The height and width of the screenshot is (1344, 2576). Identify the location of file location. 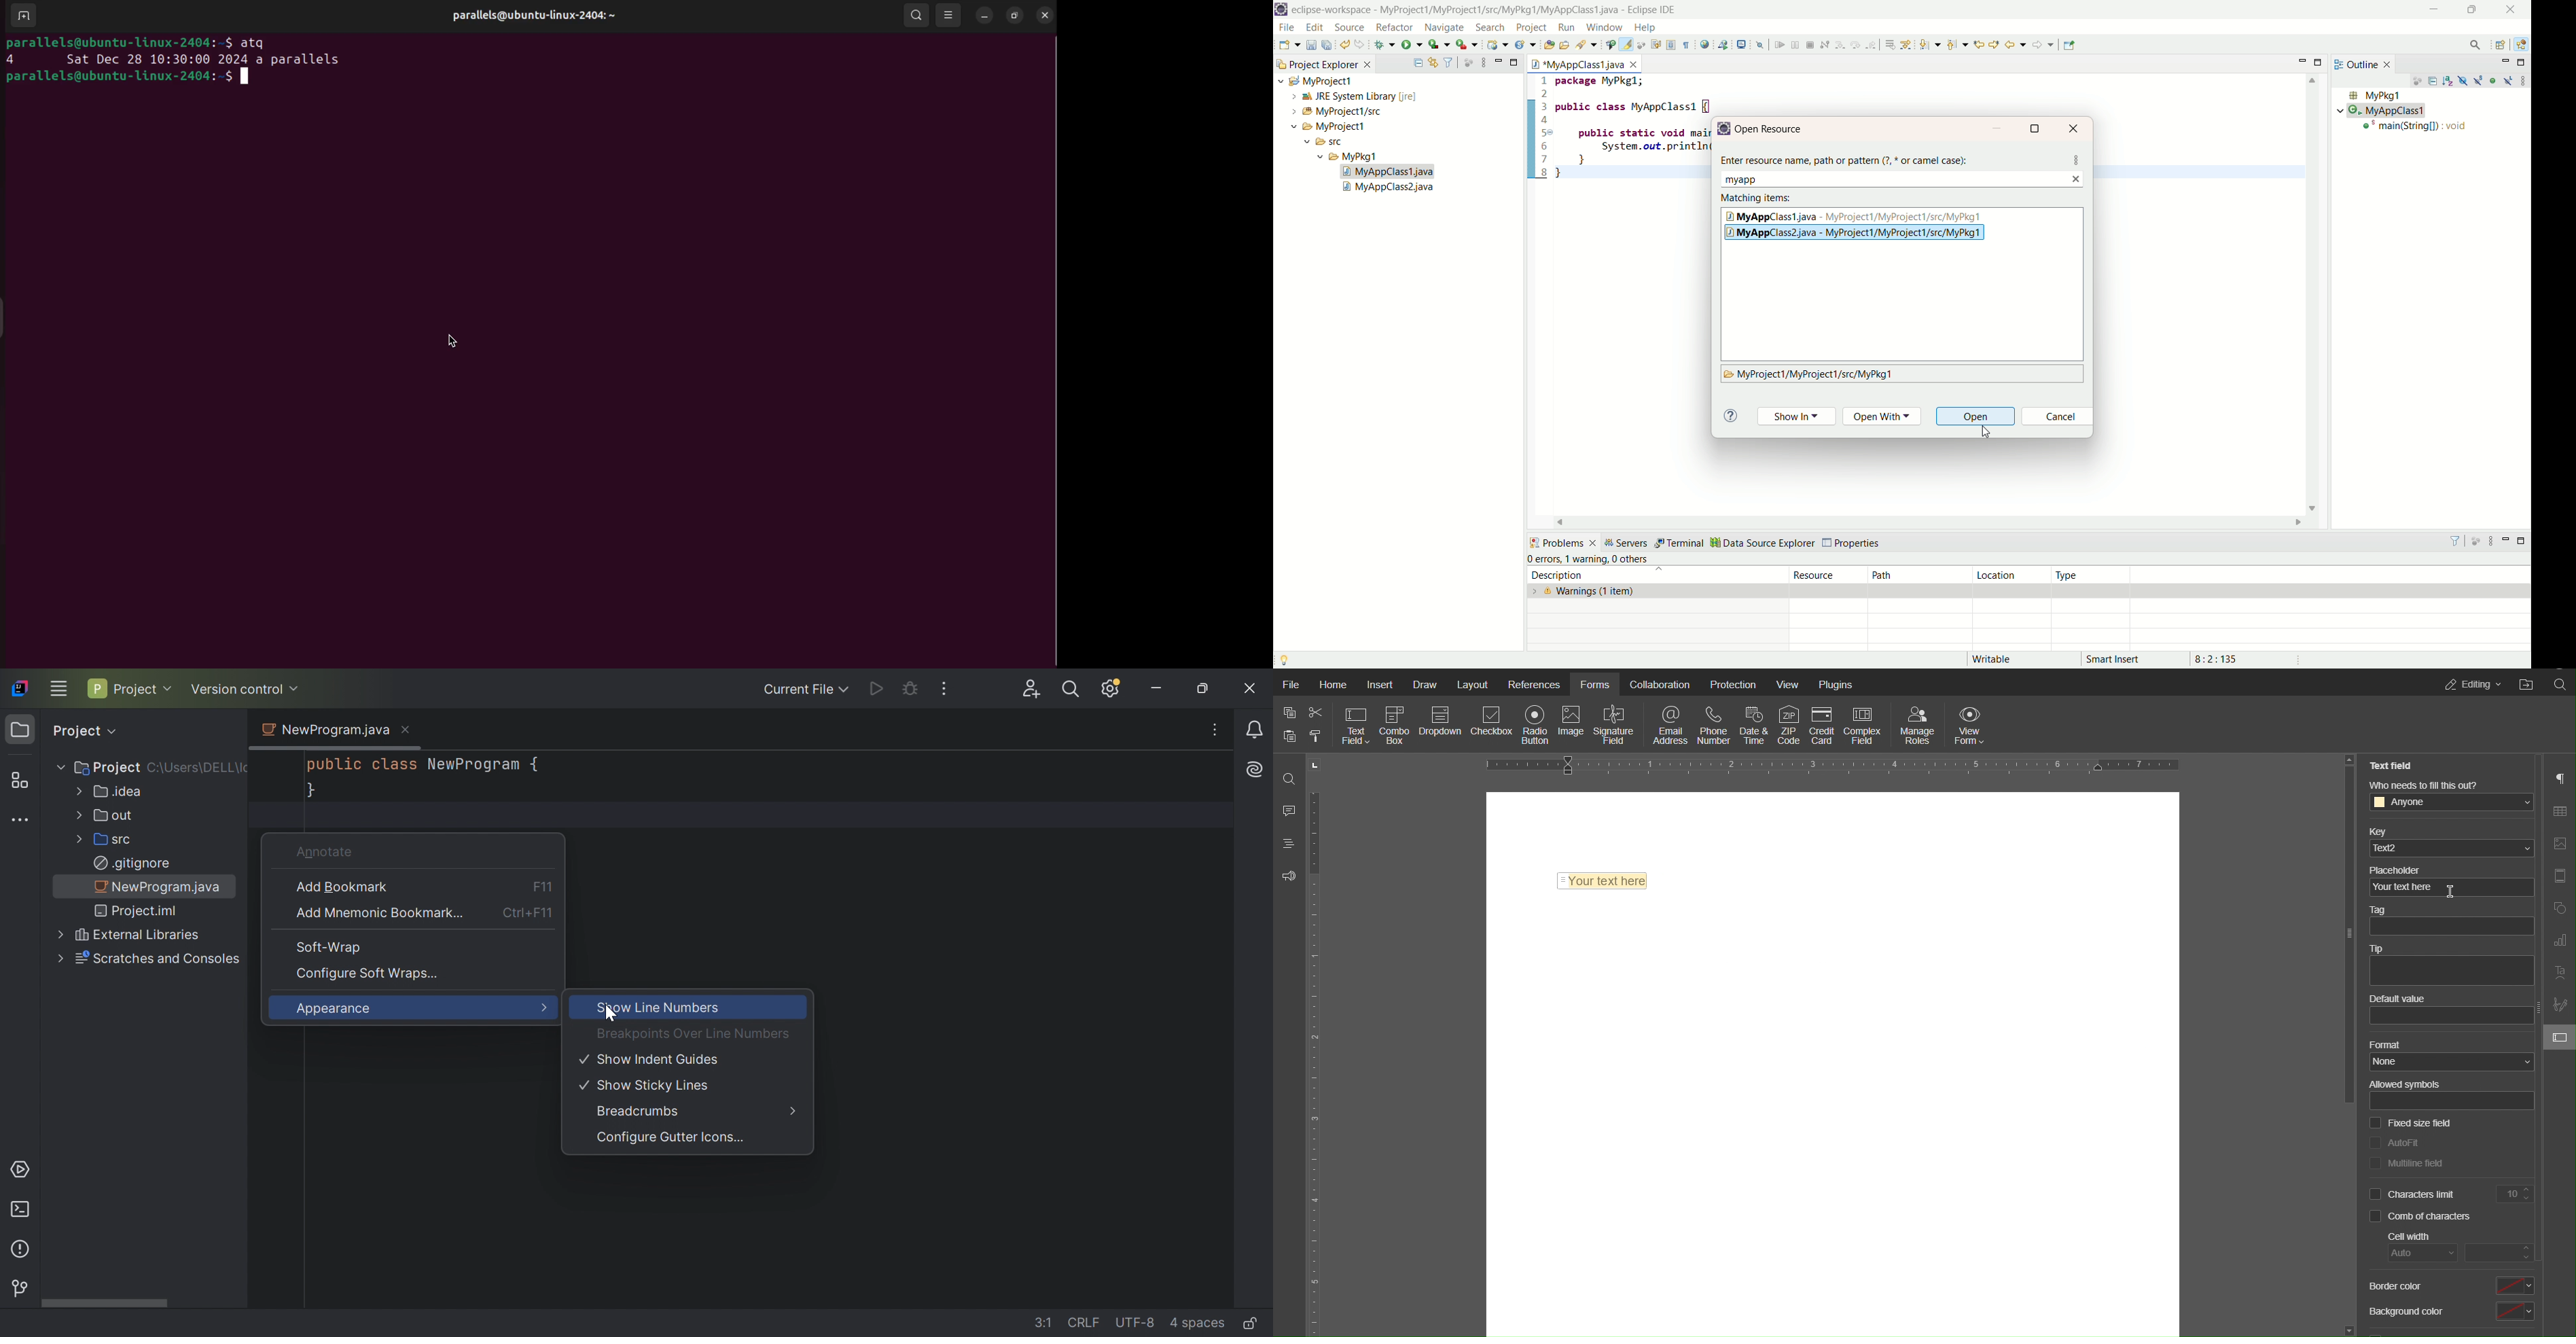
(1809, 375).